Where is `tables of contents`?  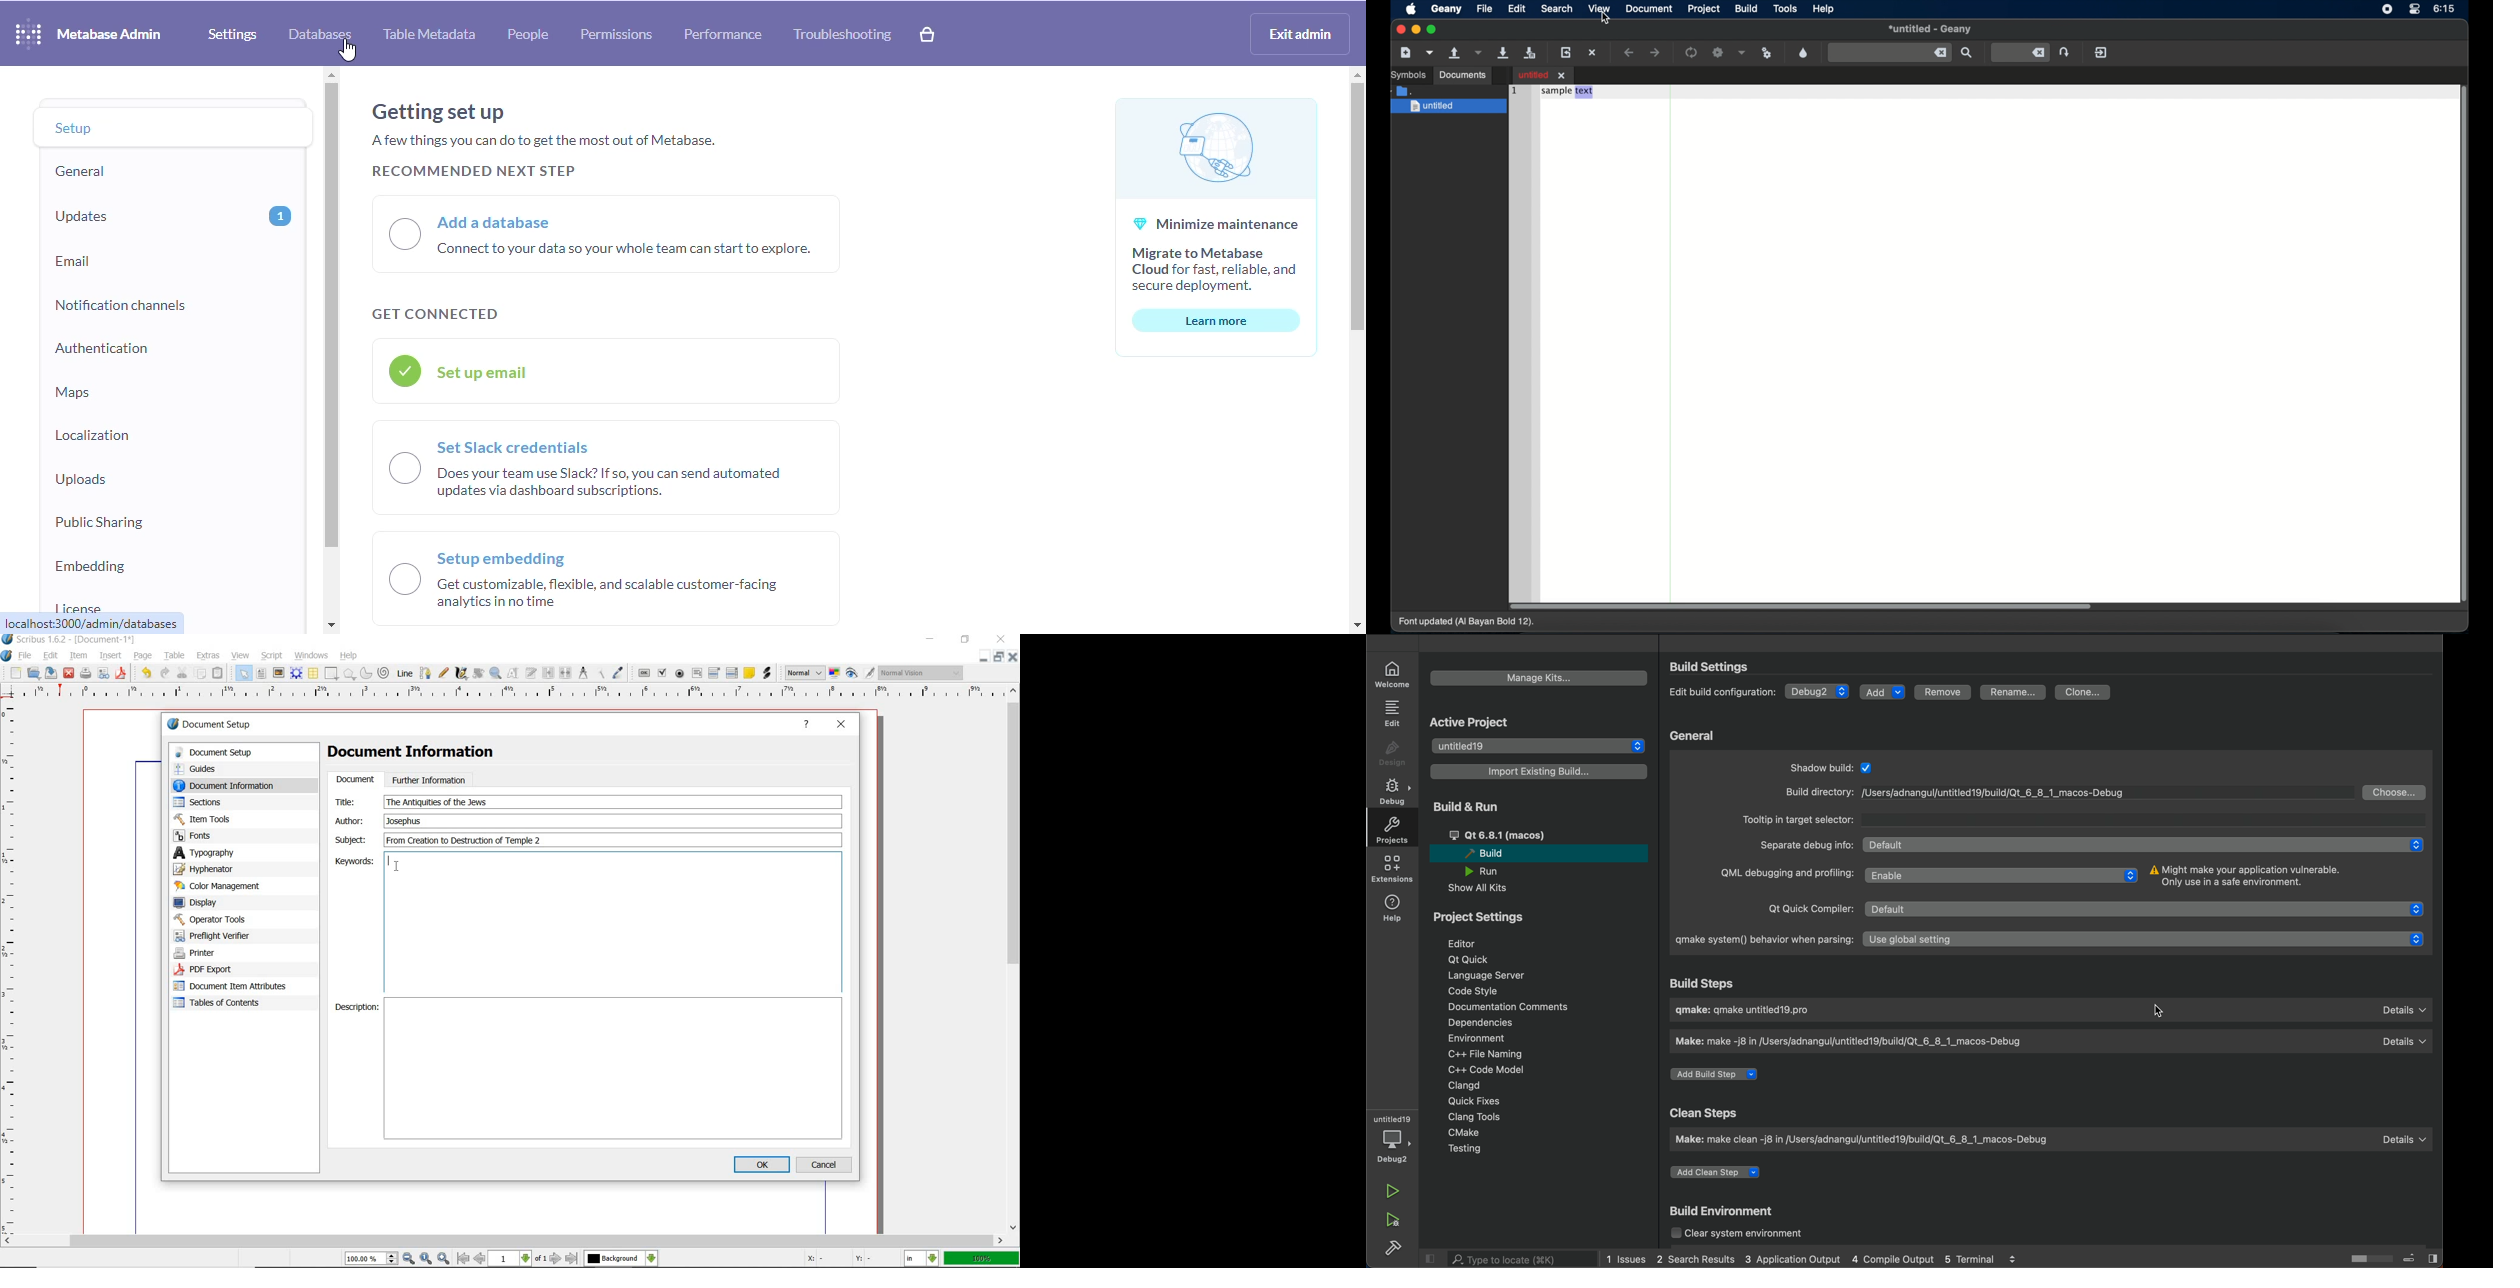
tables of contents is located at coordinates (225, 1004).